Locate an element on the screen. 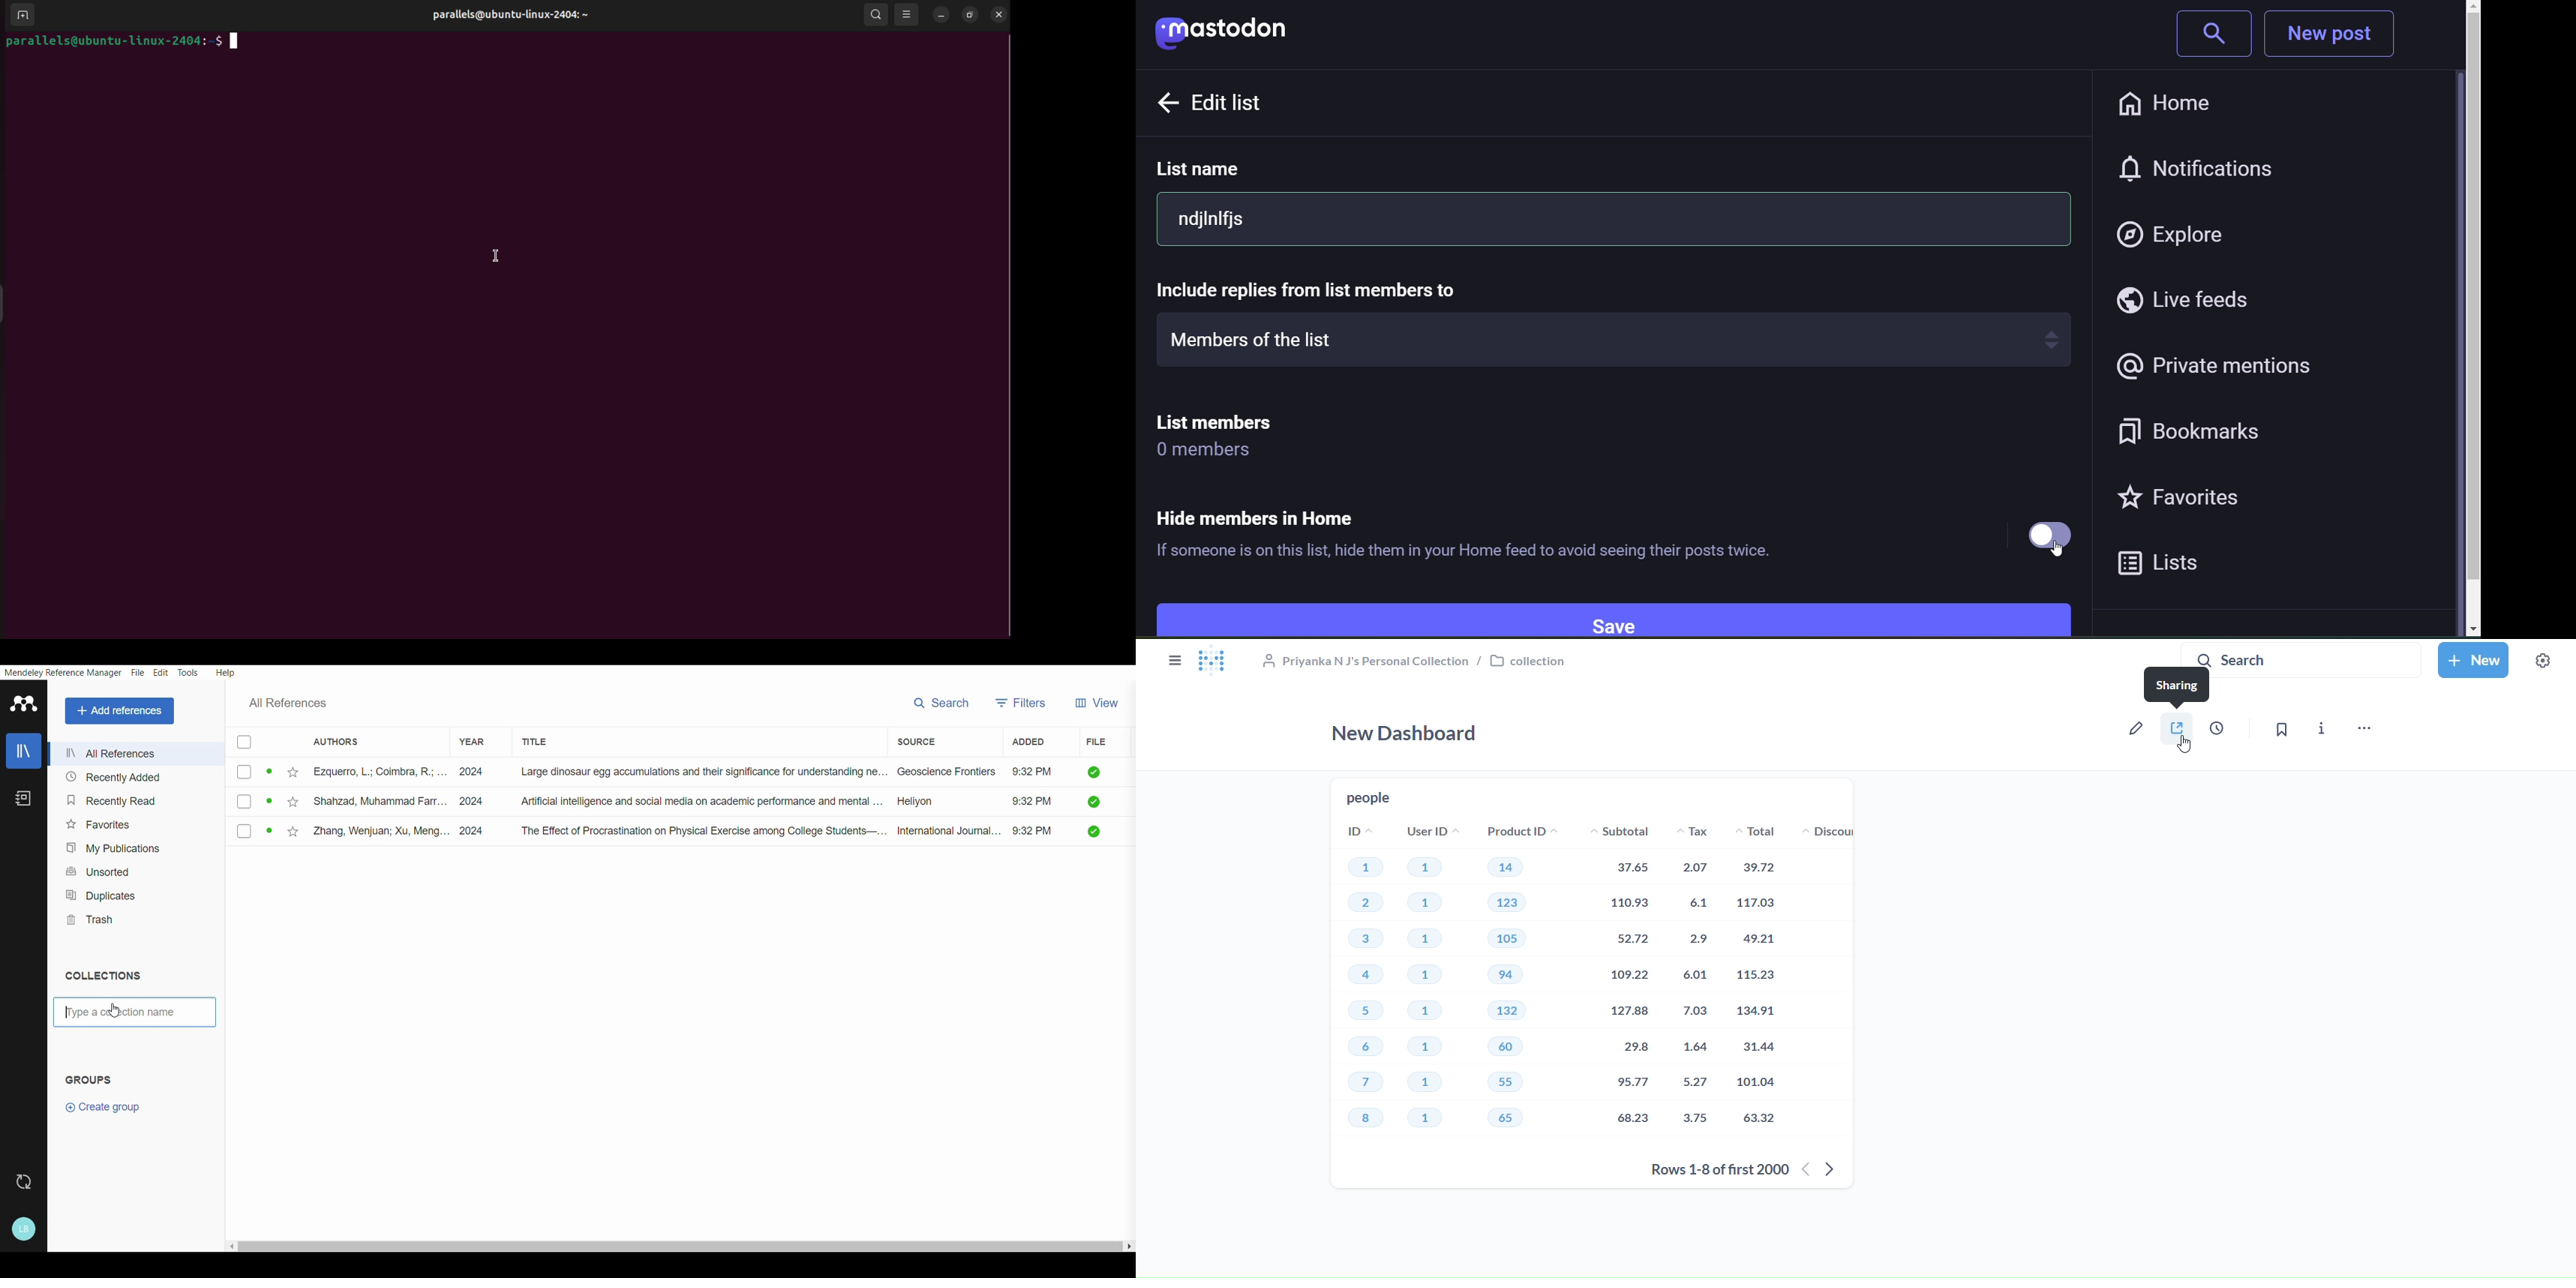  user profile is located at coordinates (516, 14).